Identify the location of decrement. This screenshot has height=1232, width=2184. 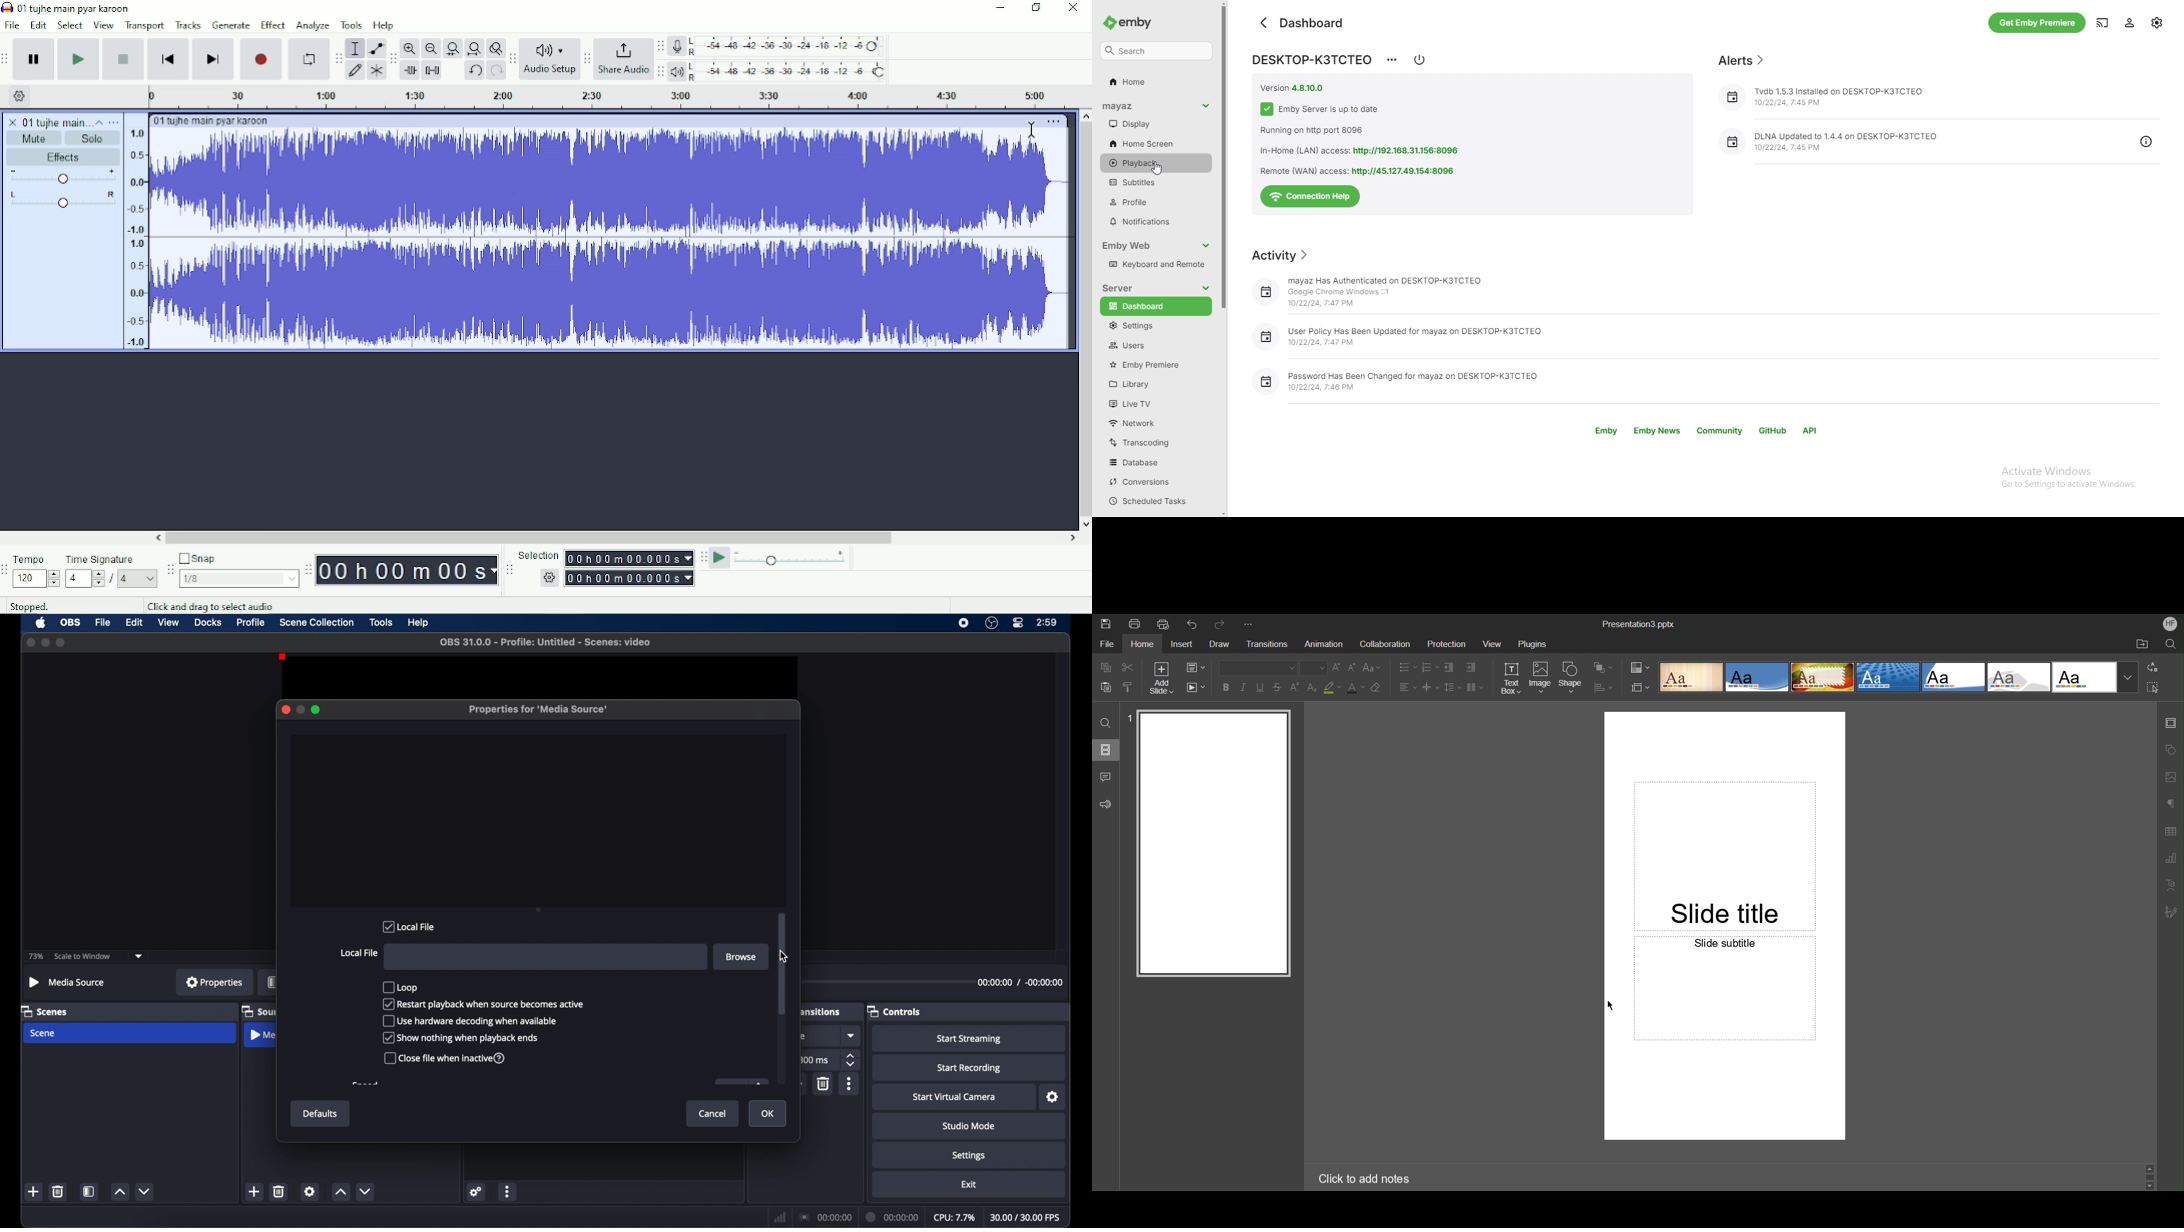
(146, 1192).